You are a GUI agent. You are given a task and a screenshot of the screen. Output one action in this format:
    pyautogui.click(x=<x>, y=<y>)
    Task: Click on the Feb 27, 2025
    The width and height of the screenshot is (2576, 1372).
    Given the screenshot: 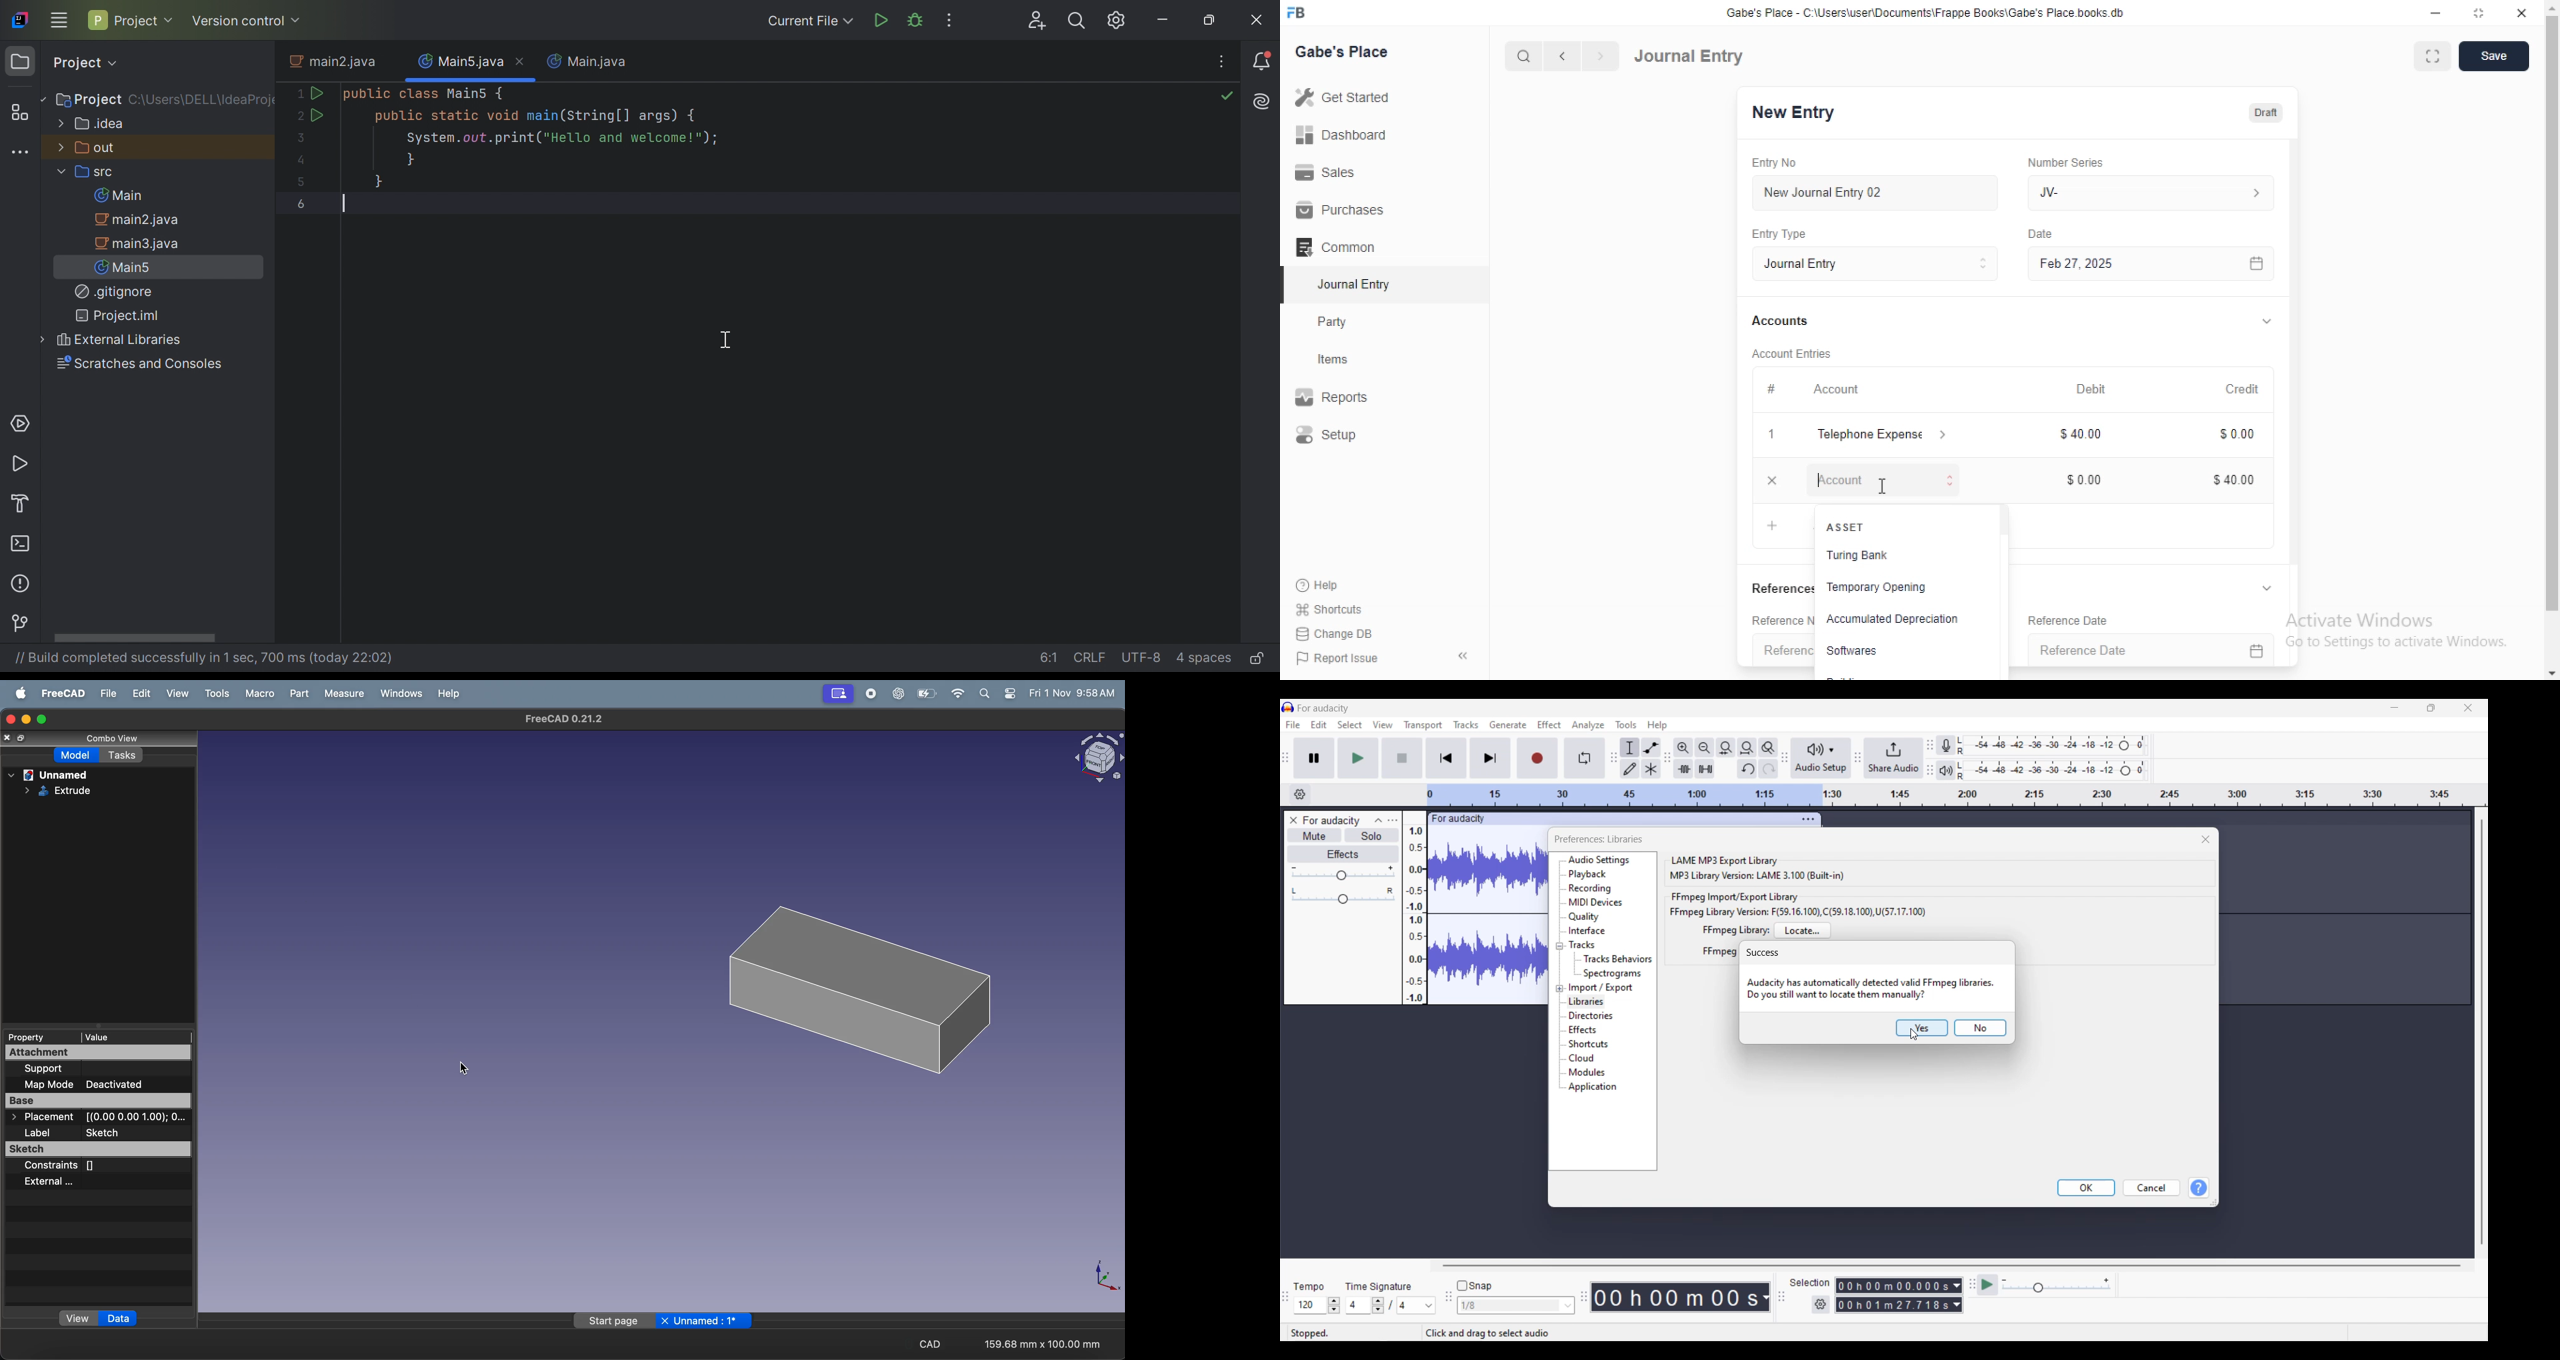 What is the action you would take?
    pyautogui.click(x=2163, y=264)
    